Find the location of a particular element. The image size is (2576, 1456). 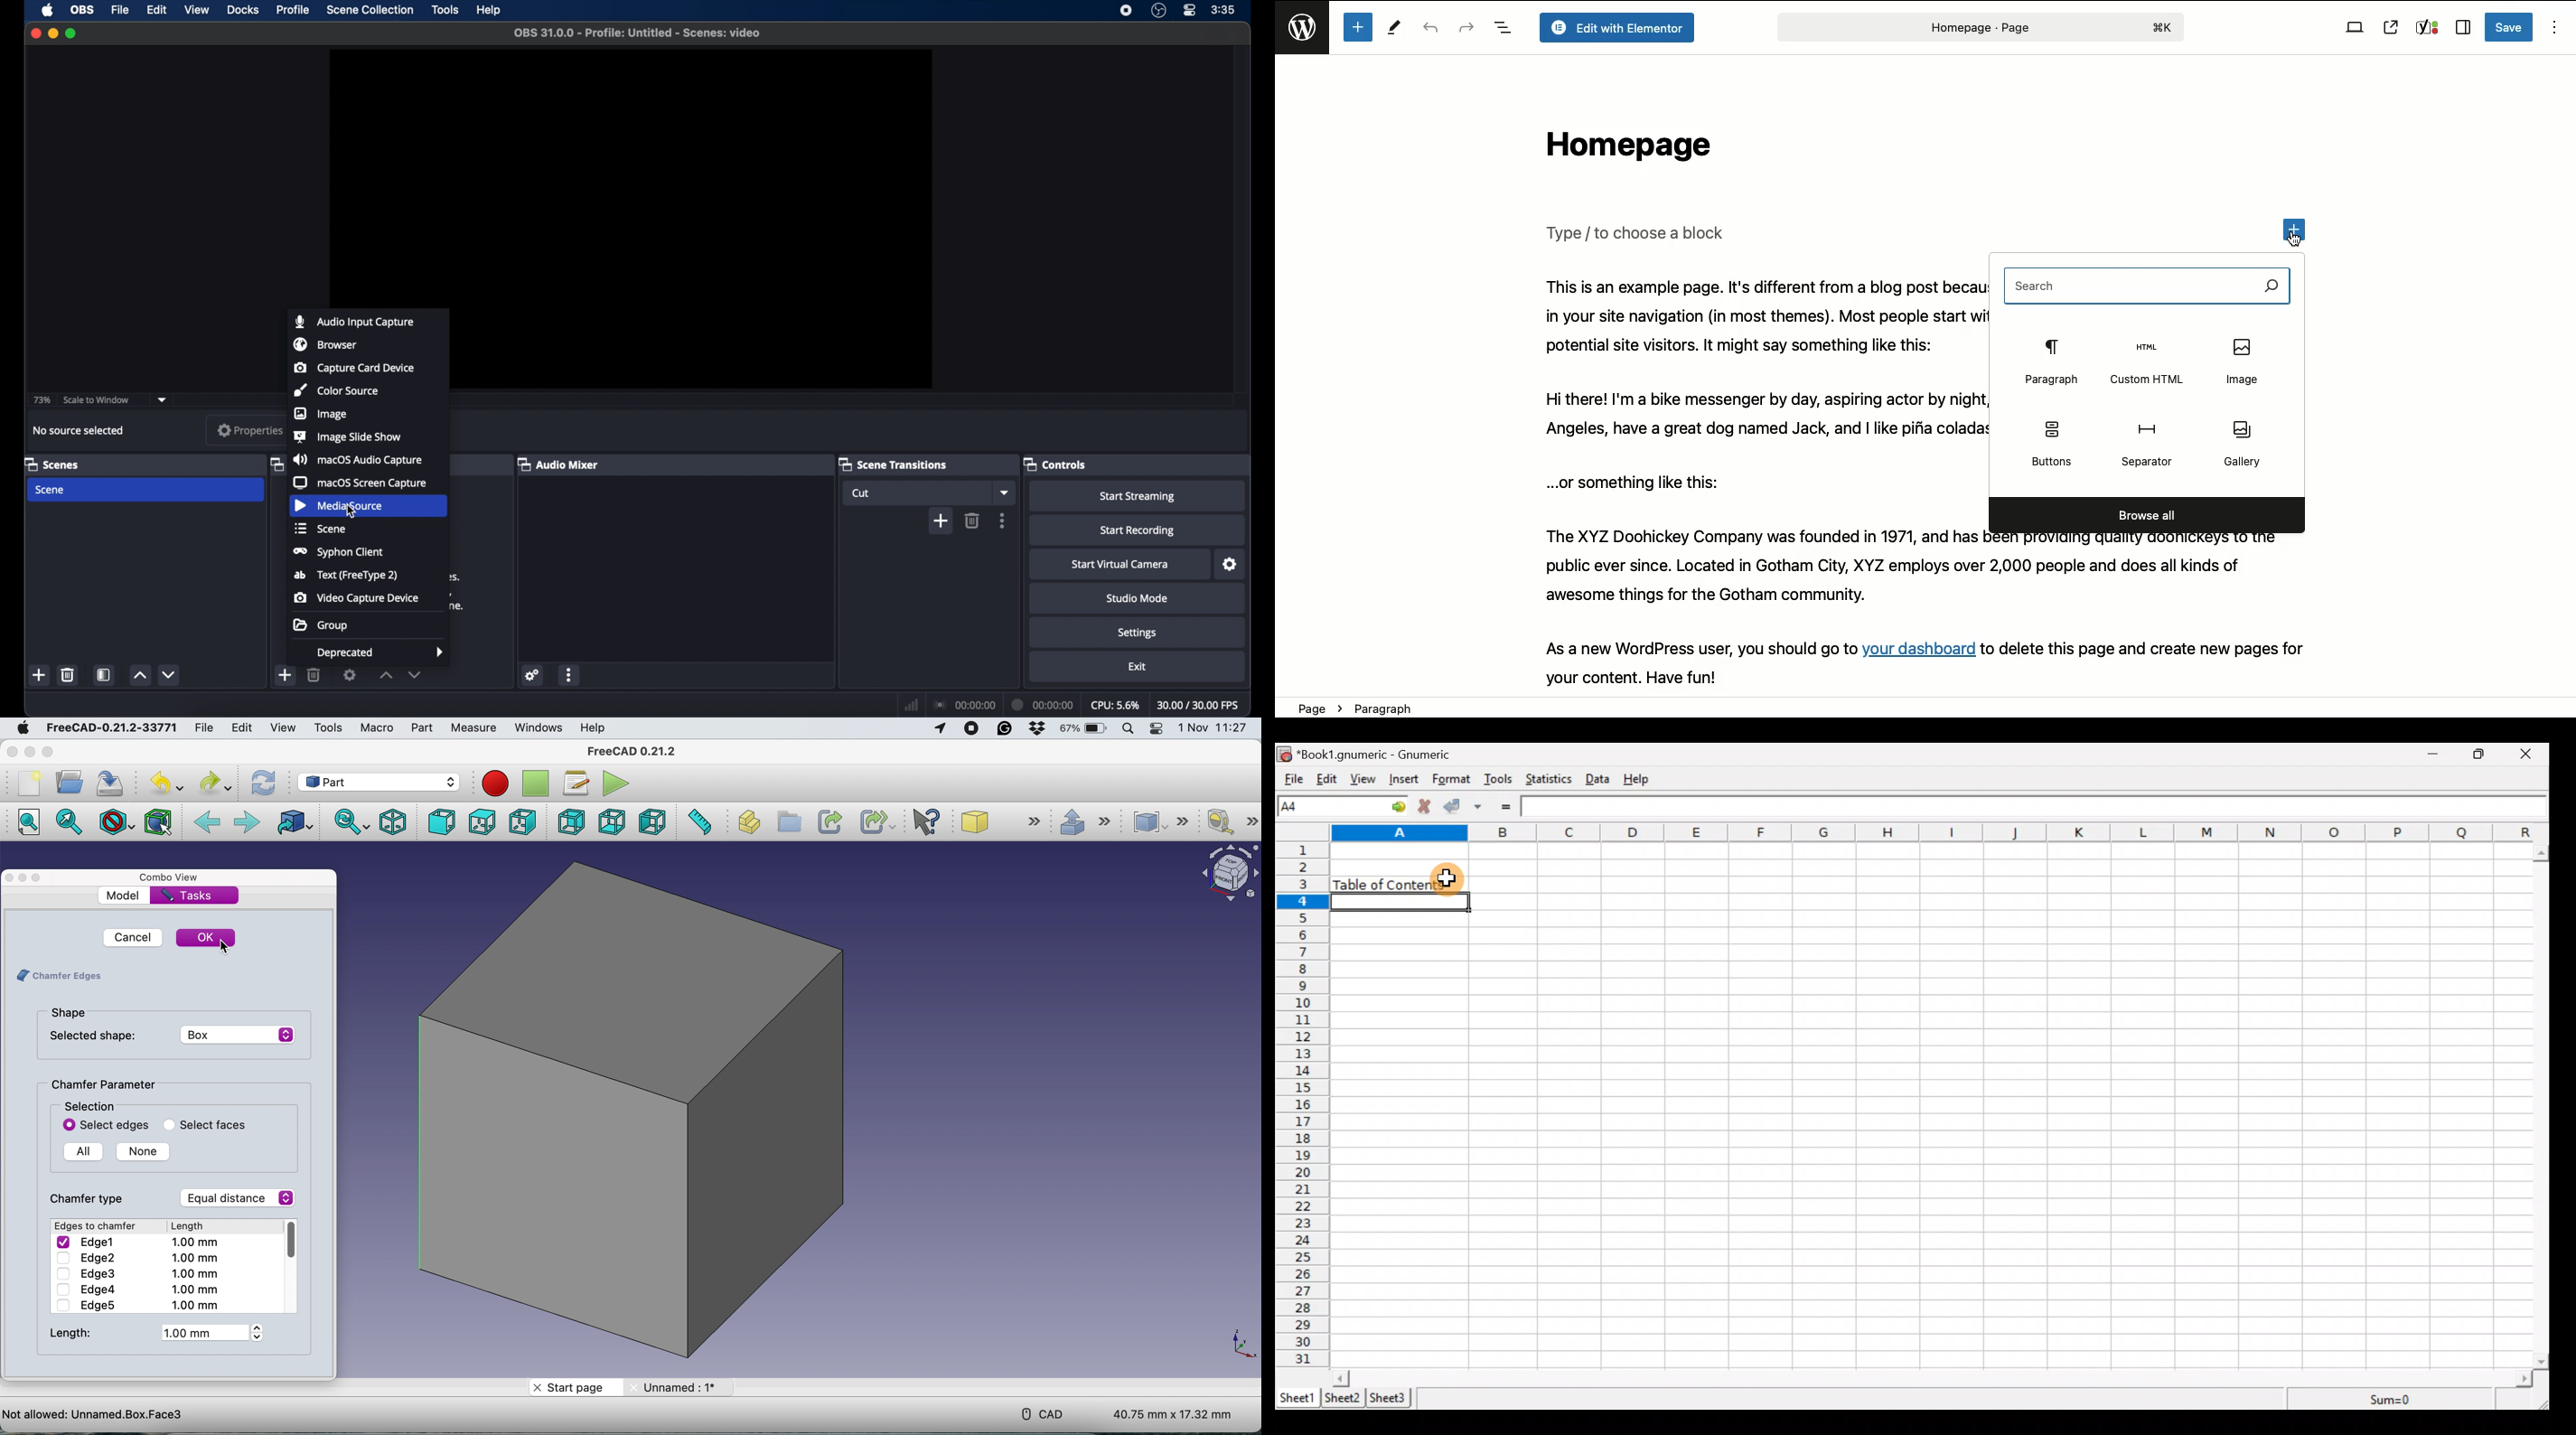

save is located at coordinates (115, 785).